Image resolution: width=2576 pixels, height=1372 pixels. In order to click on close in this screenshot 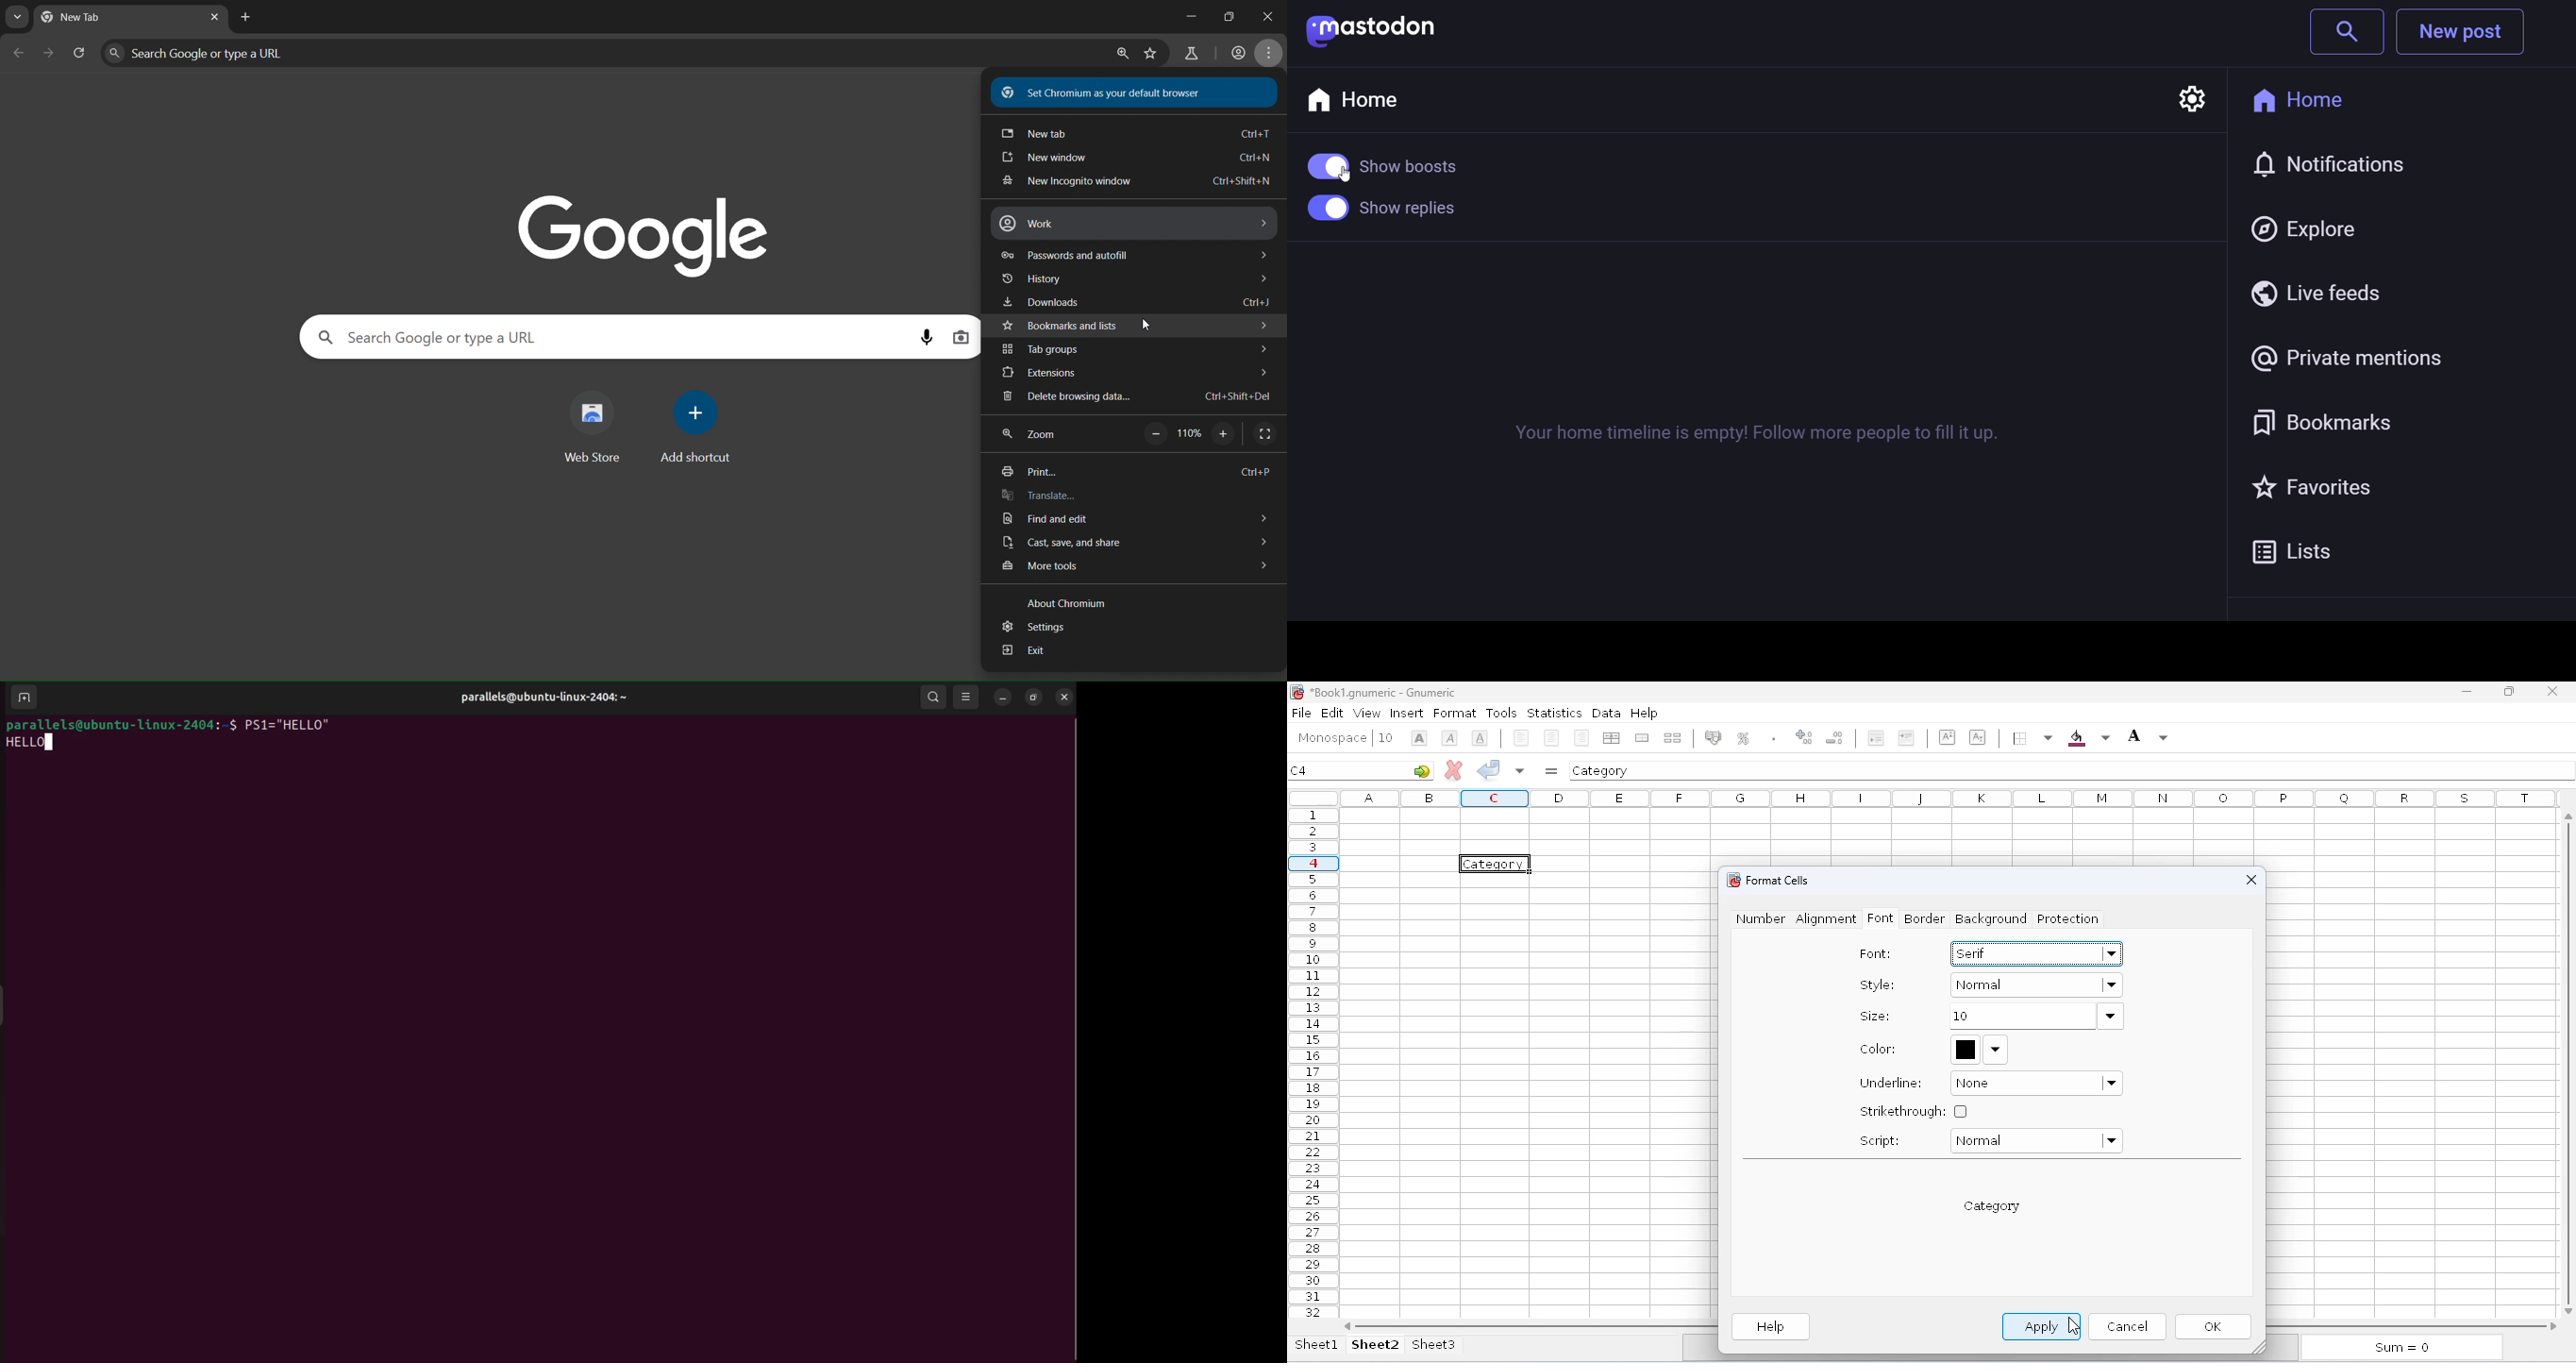, I will do `click(2248, 882)`.